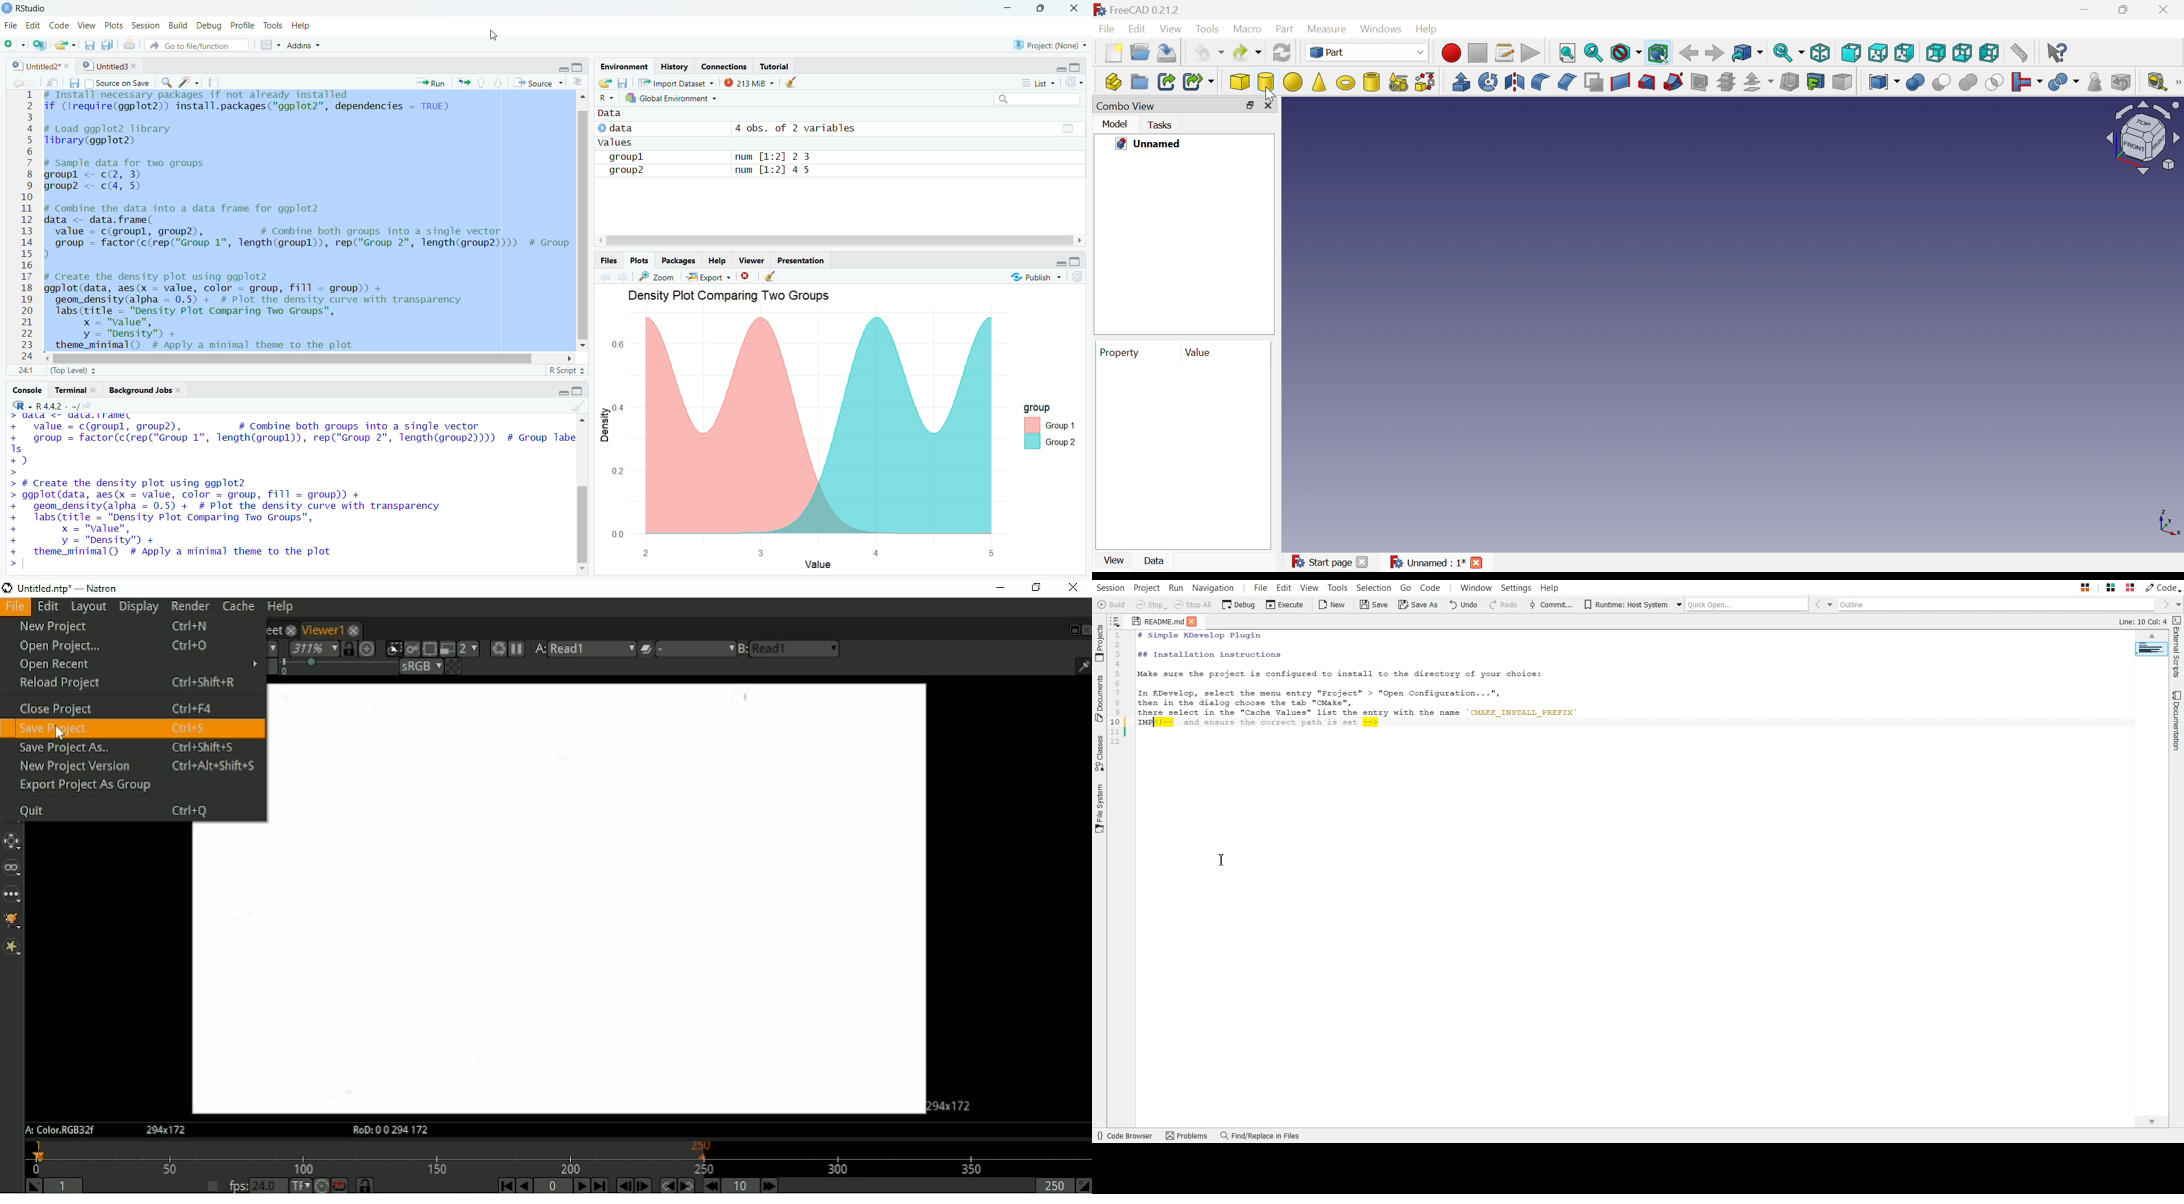 This screenshot has width=2184, height=1204. Describe the element at coordinates (750, 82) in the screenshot. I see `212 MB` at that location.